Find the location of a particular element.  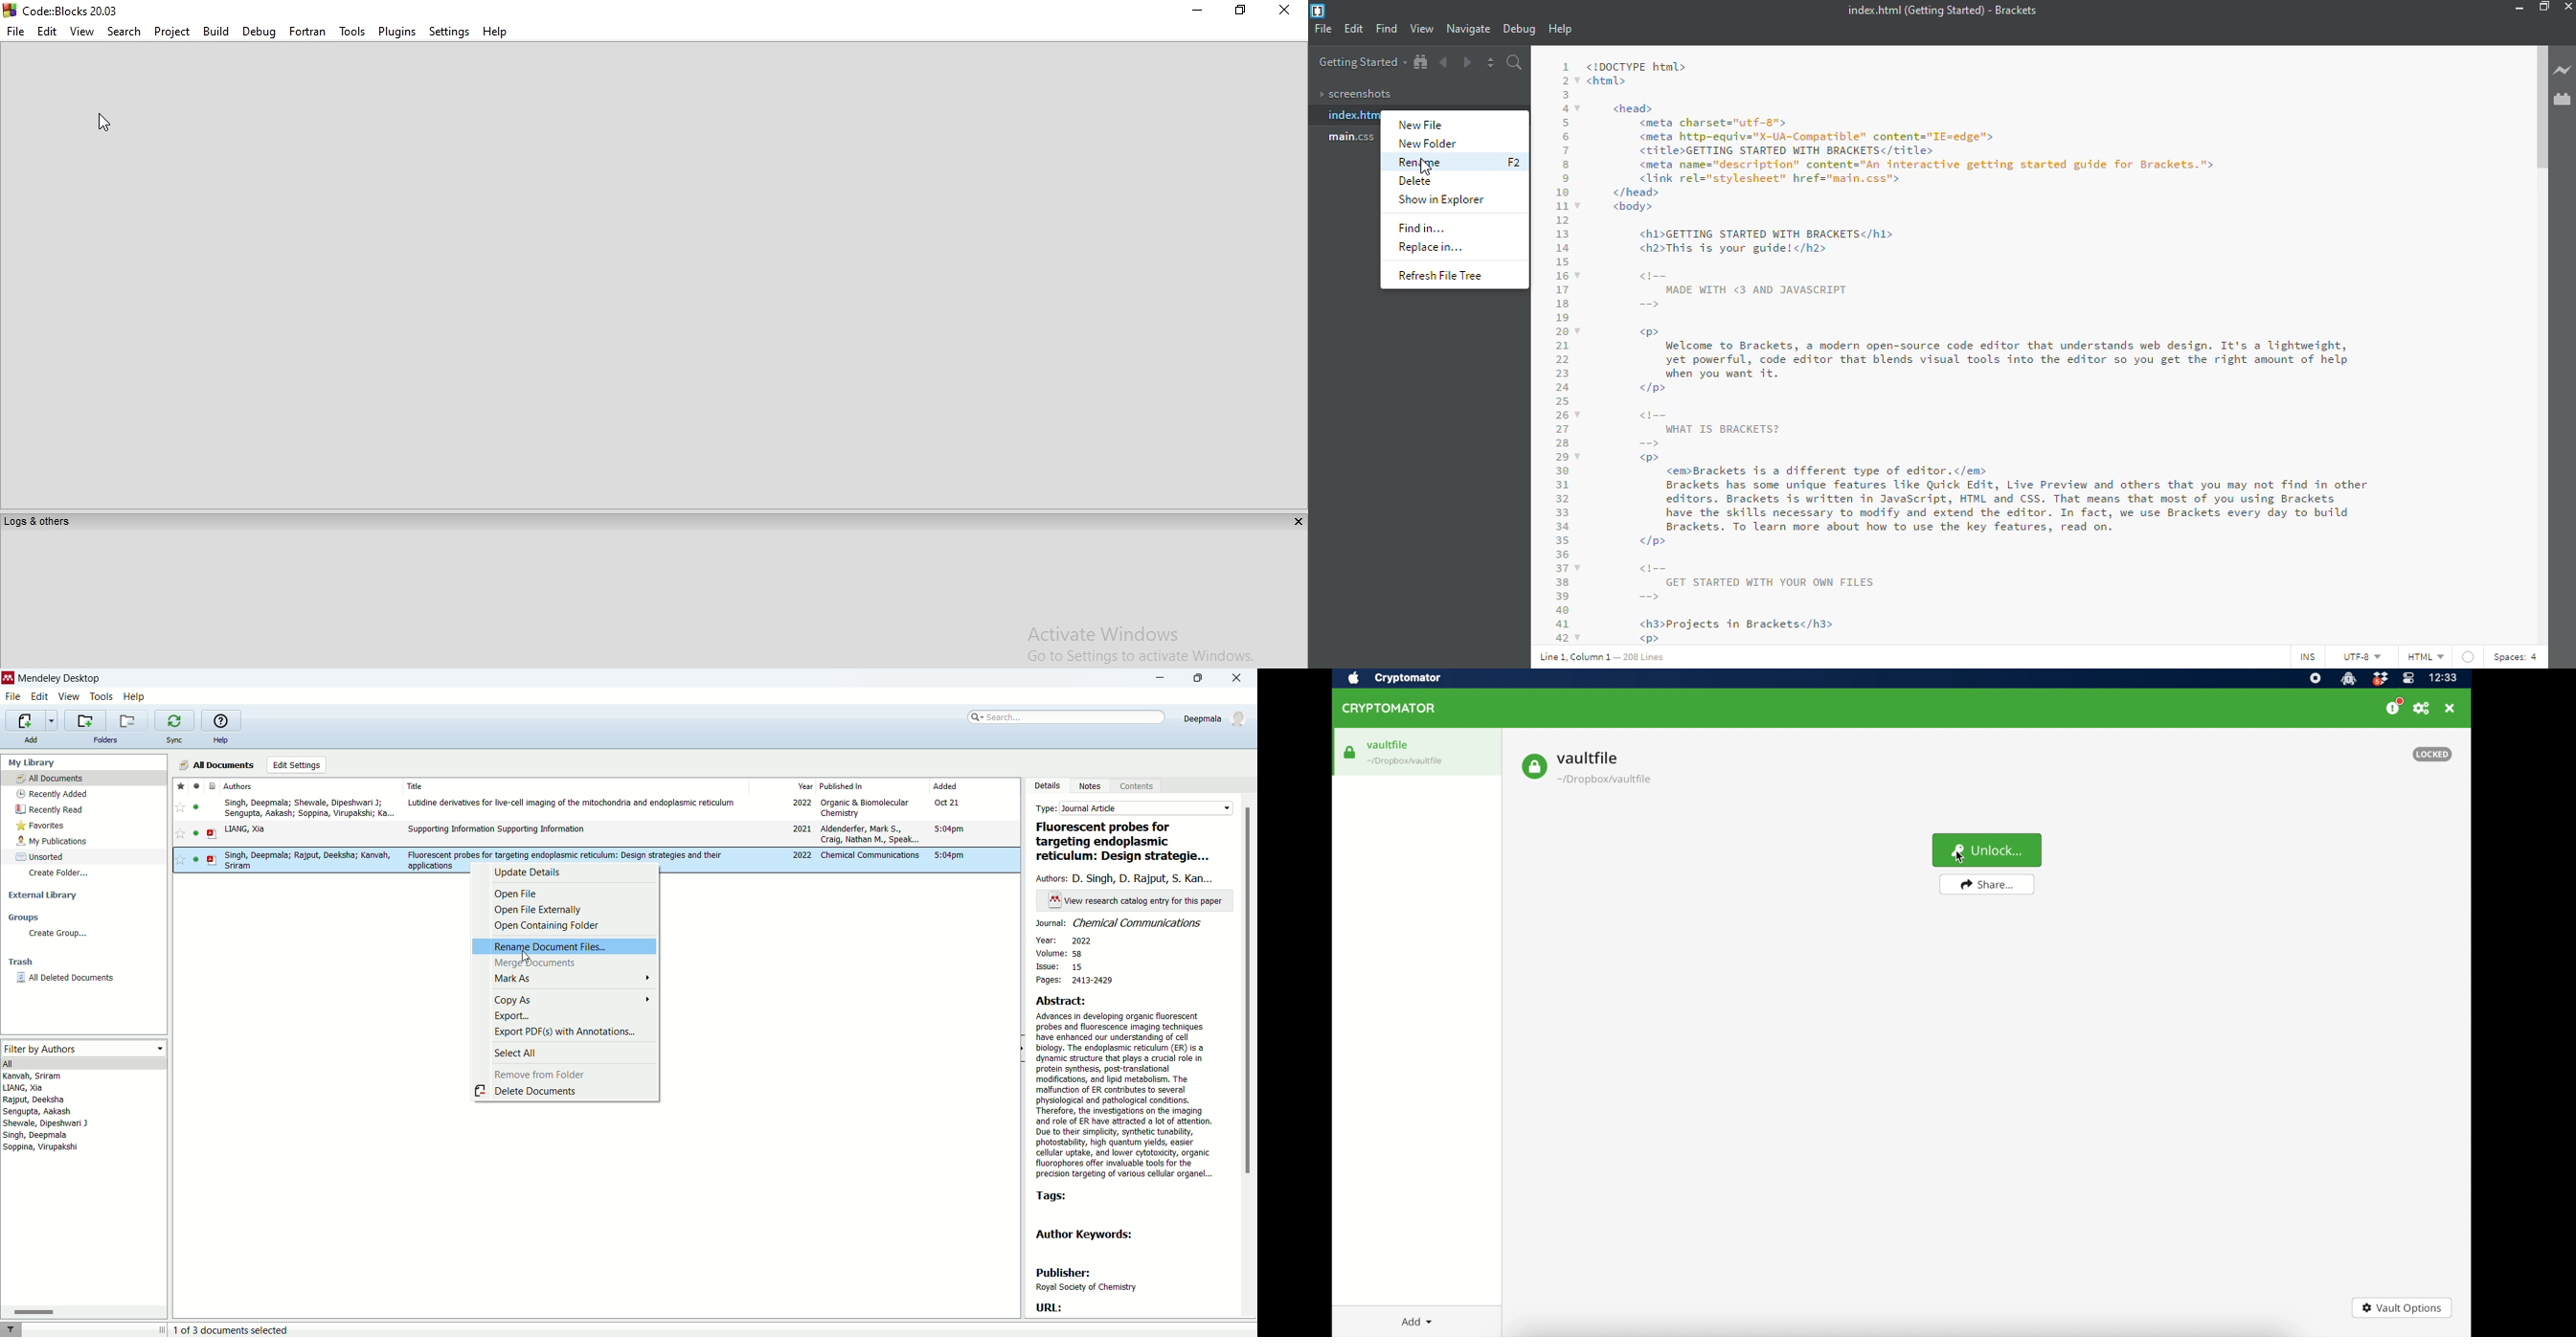

favorite is located at coordinates (180, 785).